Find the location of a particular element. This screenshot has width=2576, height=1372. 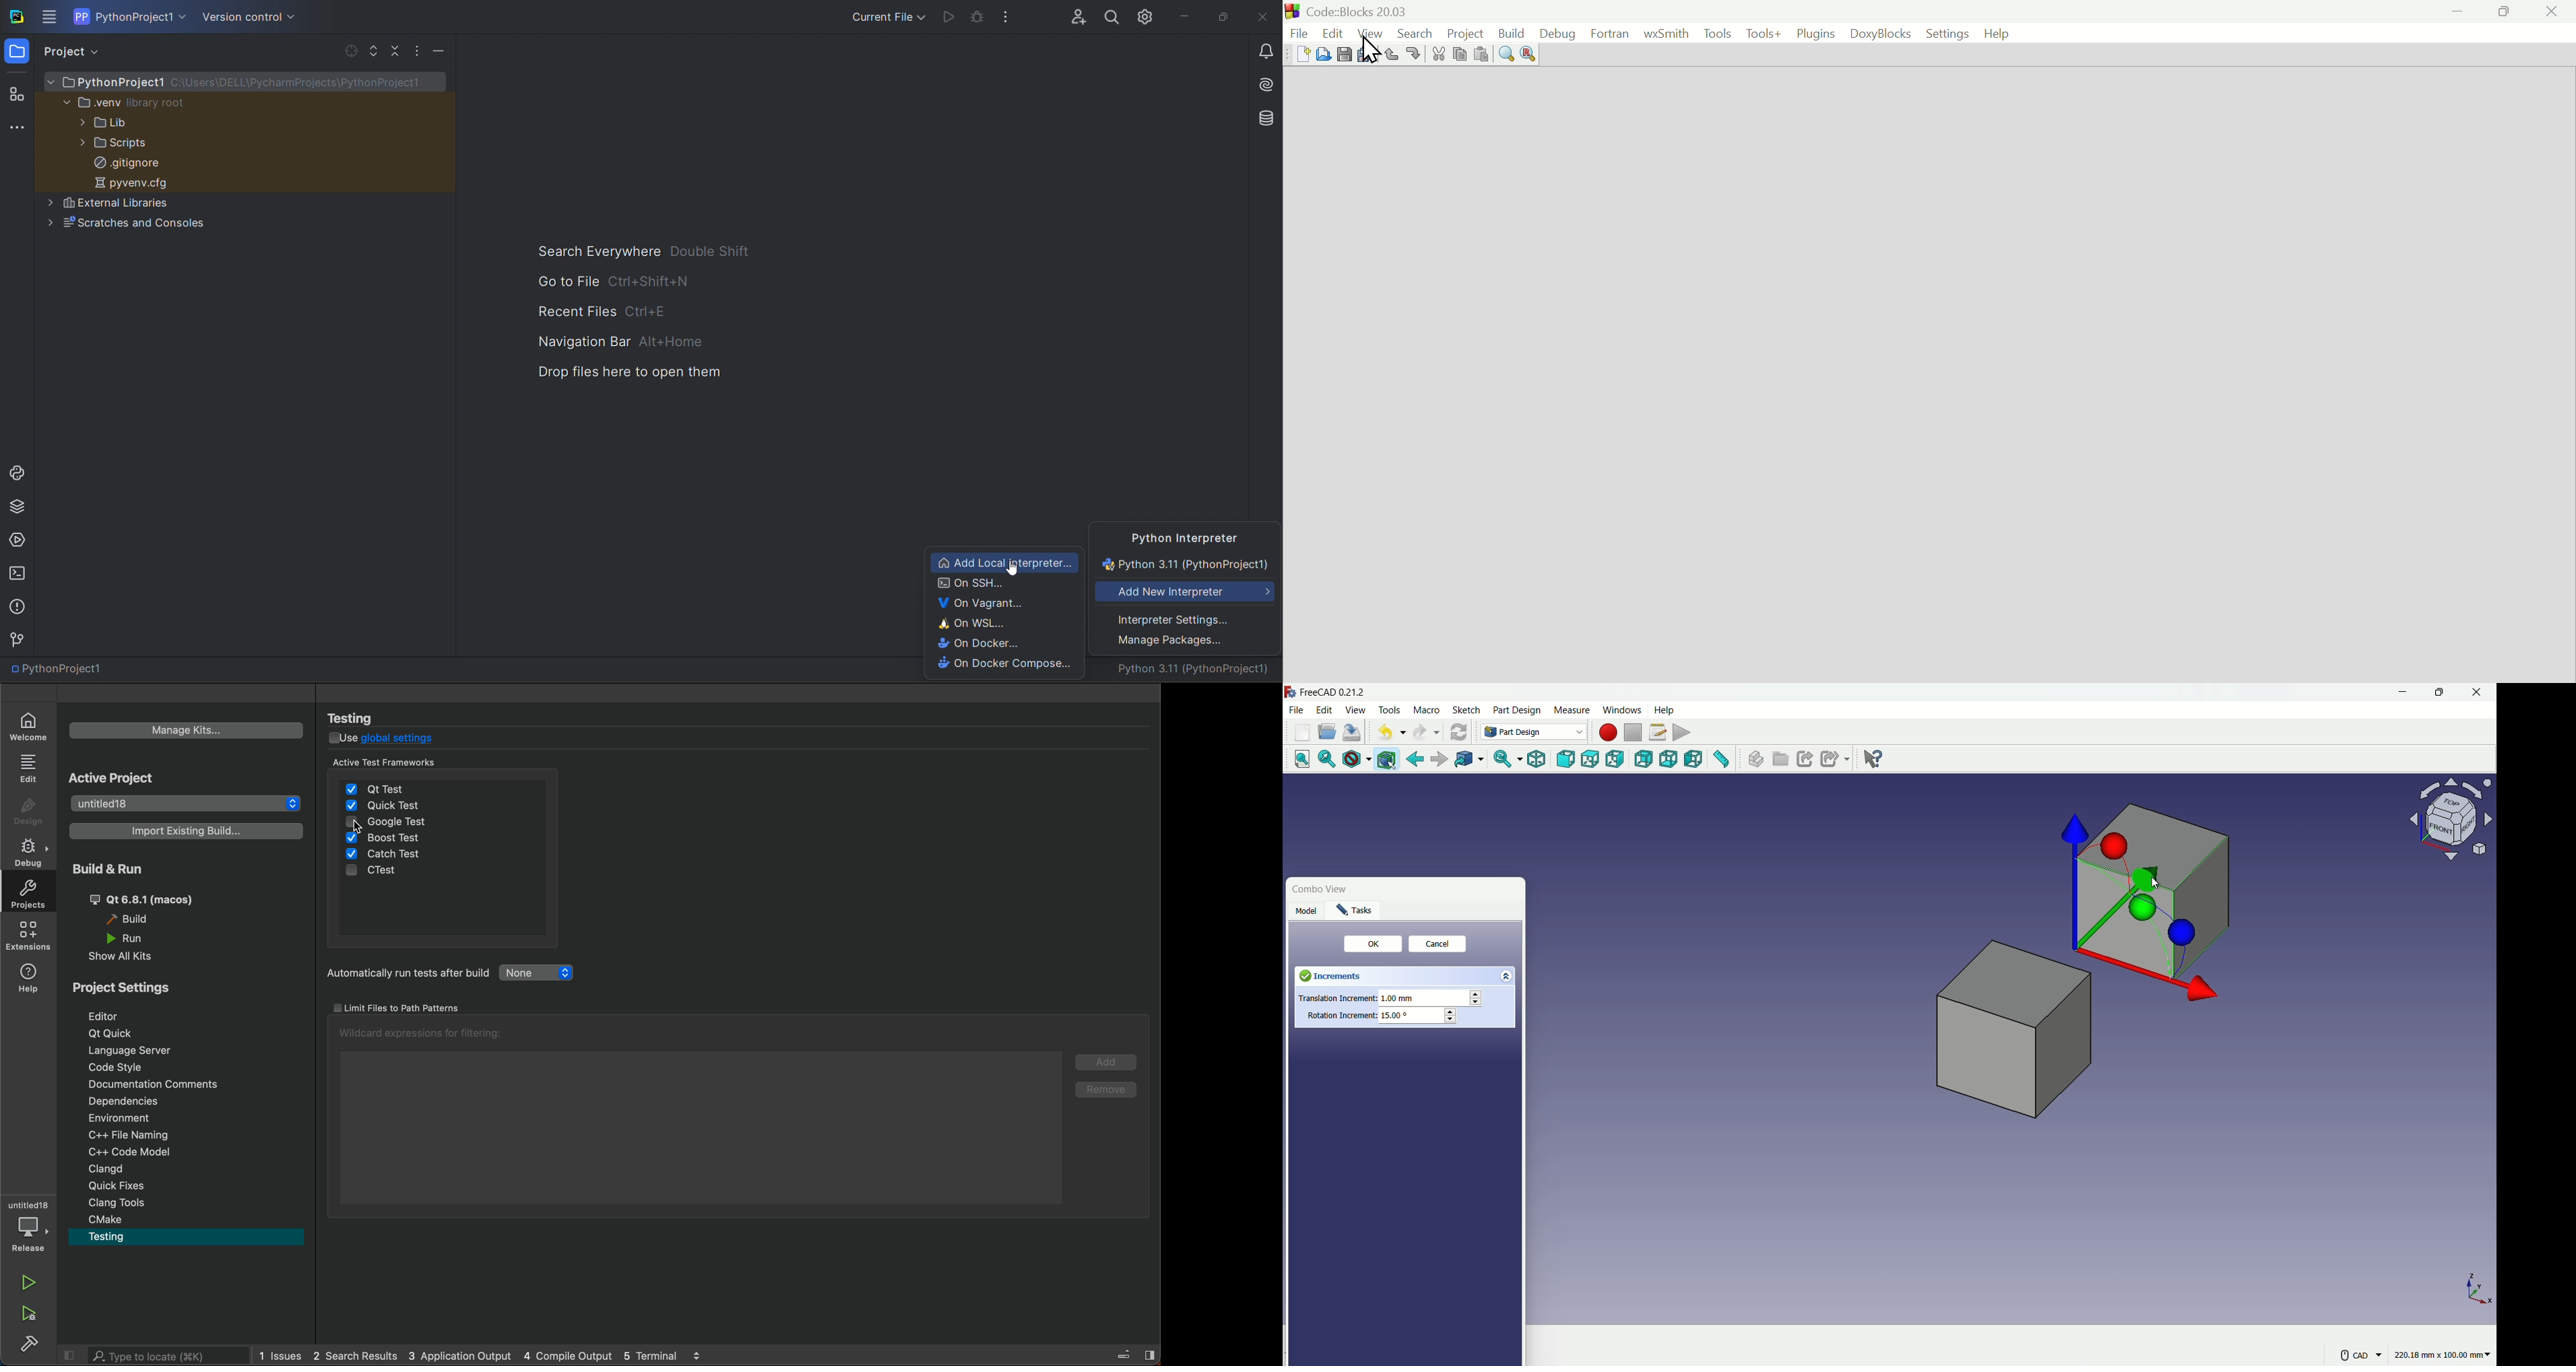

run is located at coordinates (26, 1285).